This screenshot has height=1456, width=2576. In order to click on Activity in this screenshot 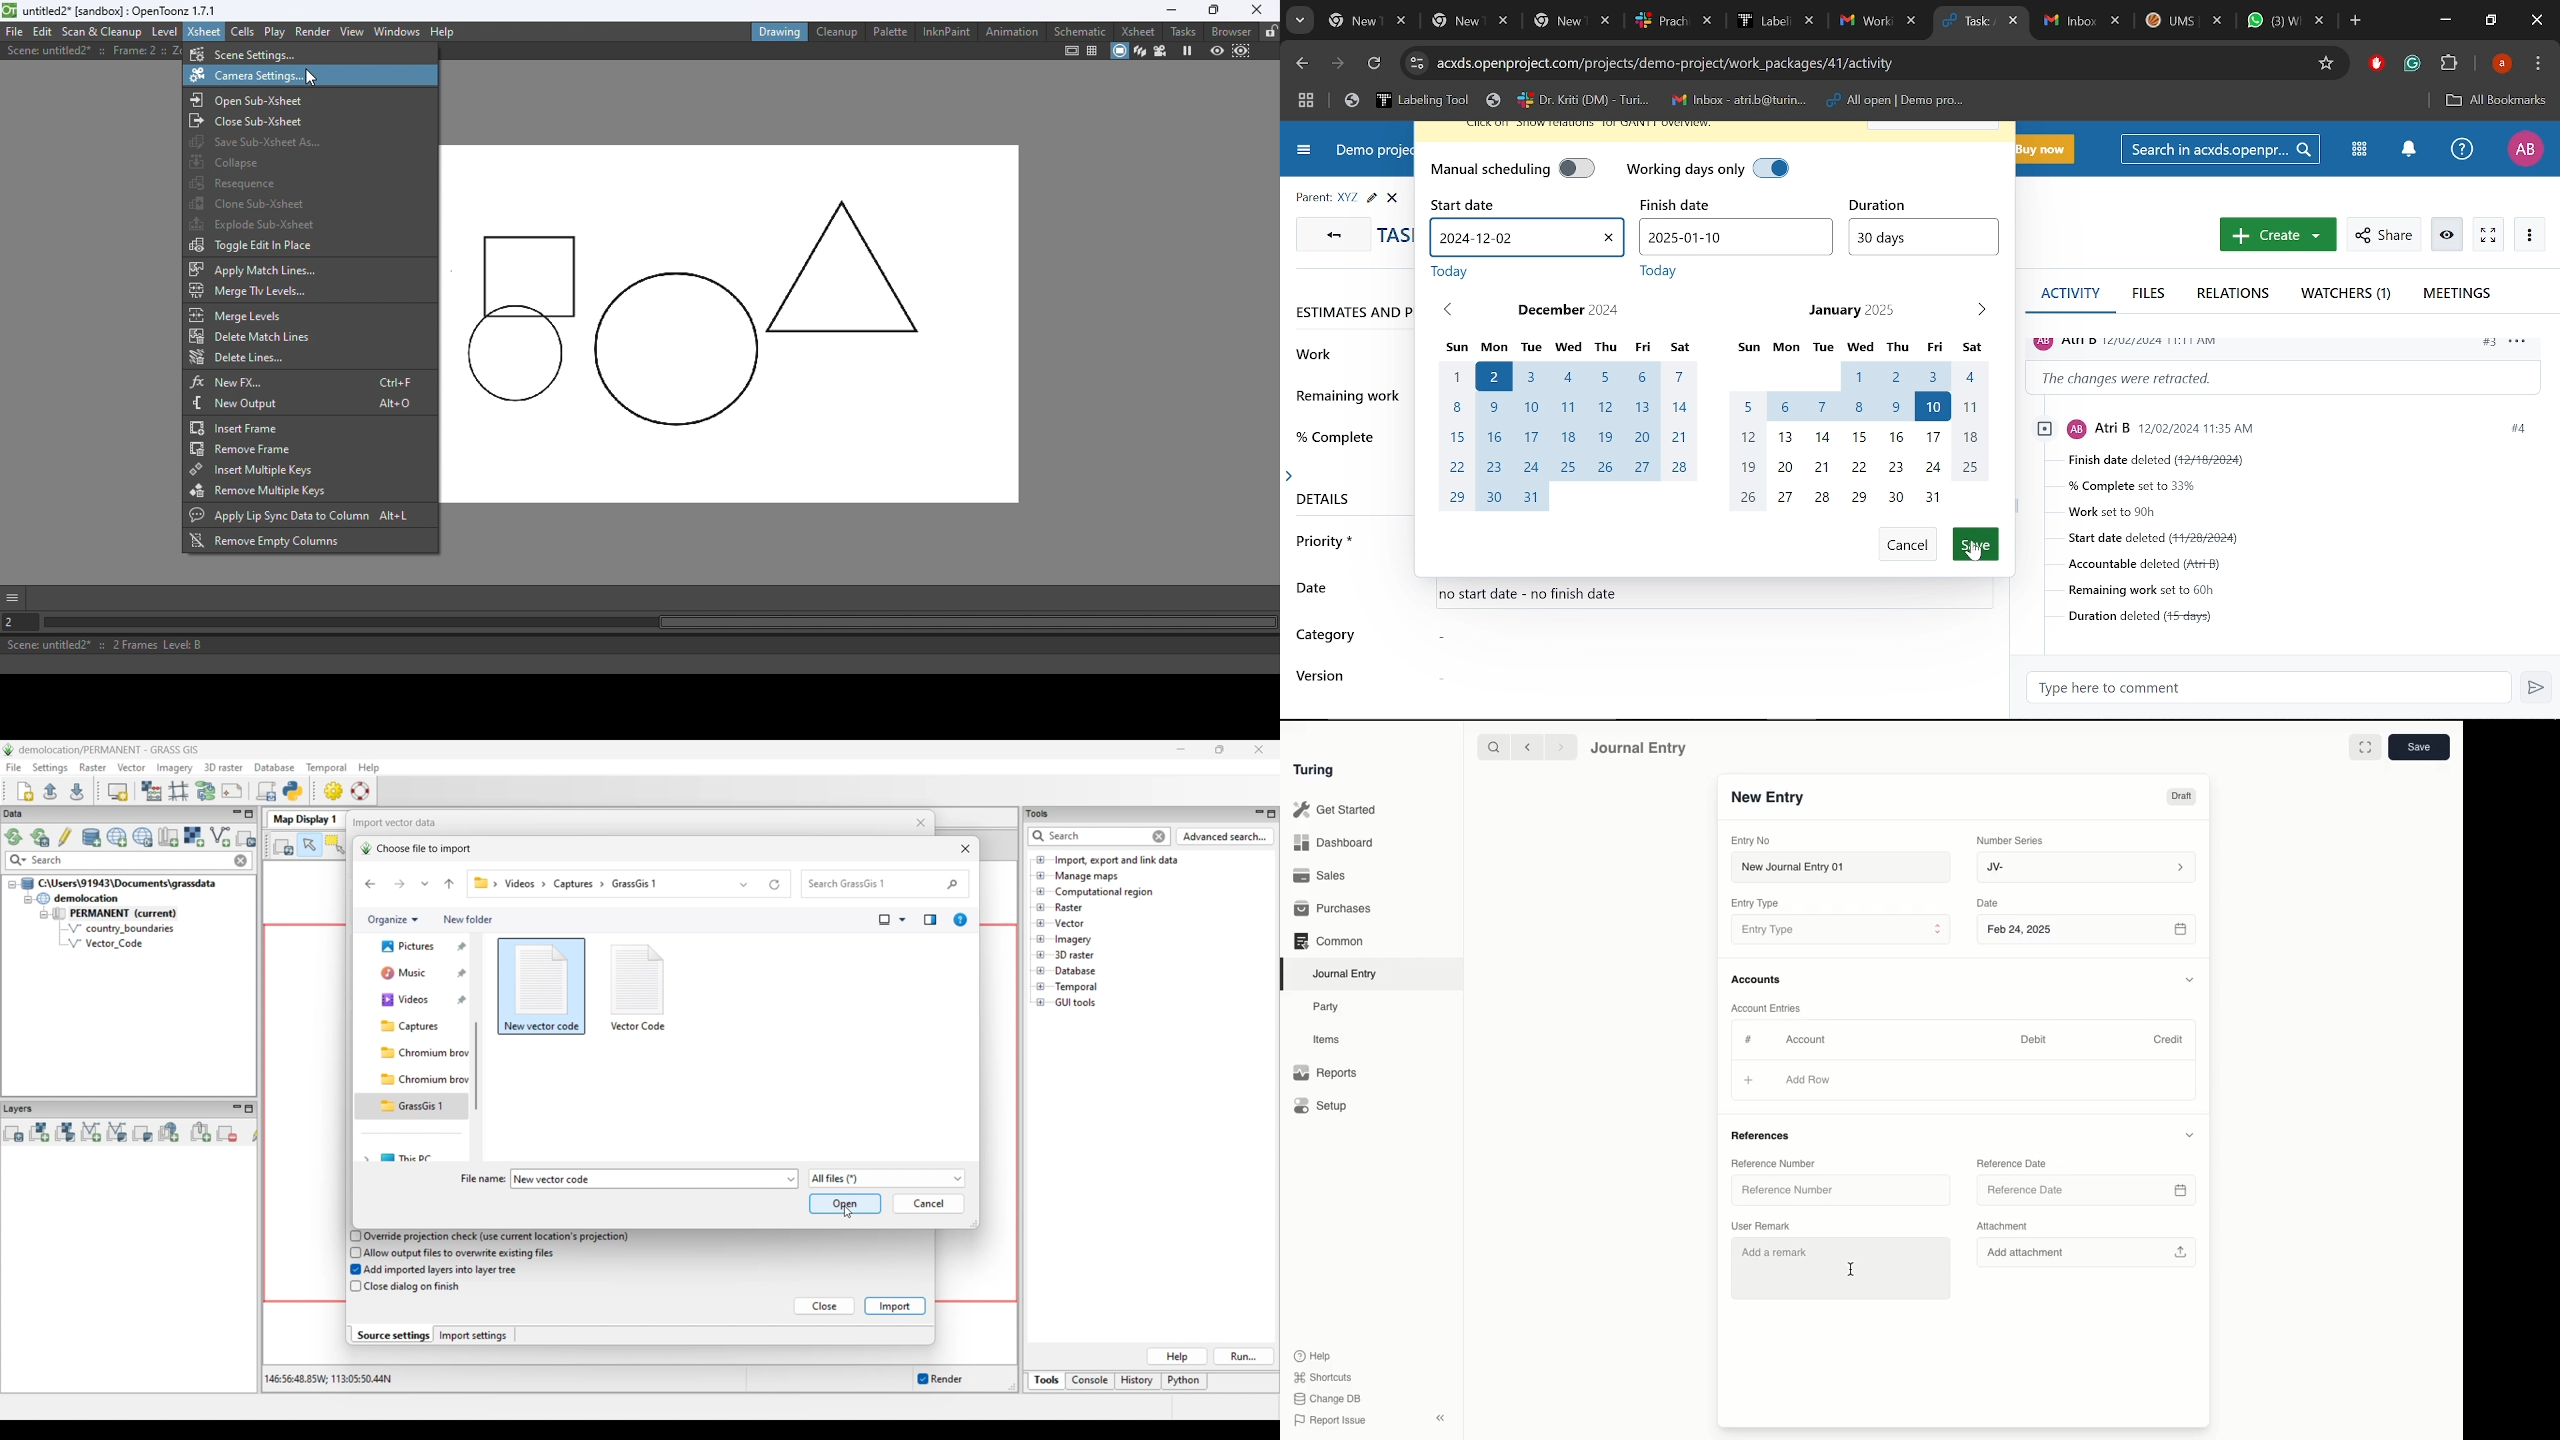, I will do `click(2069, 298)`.